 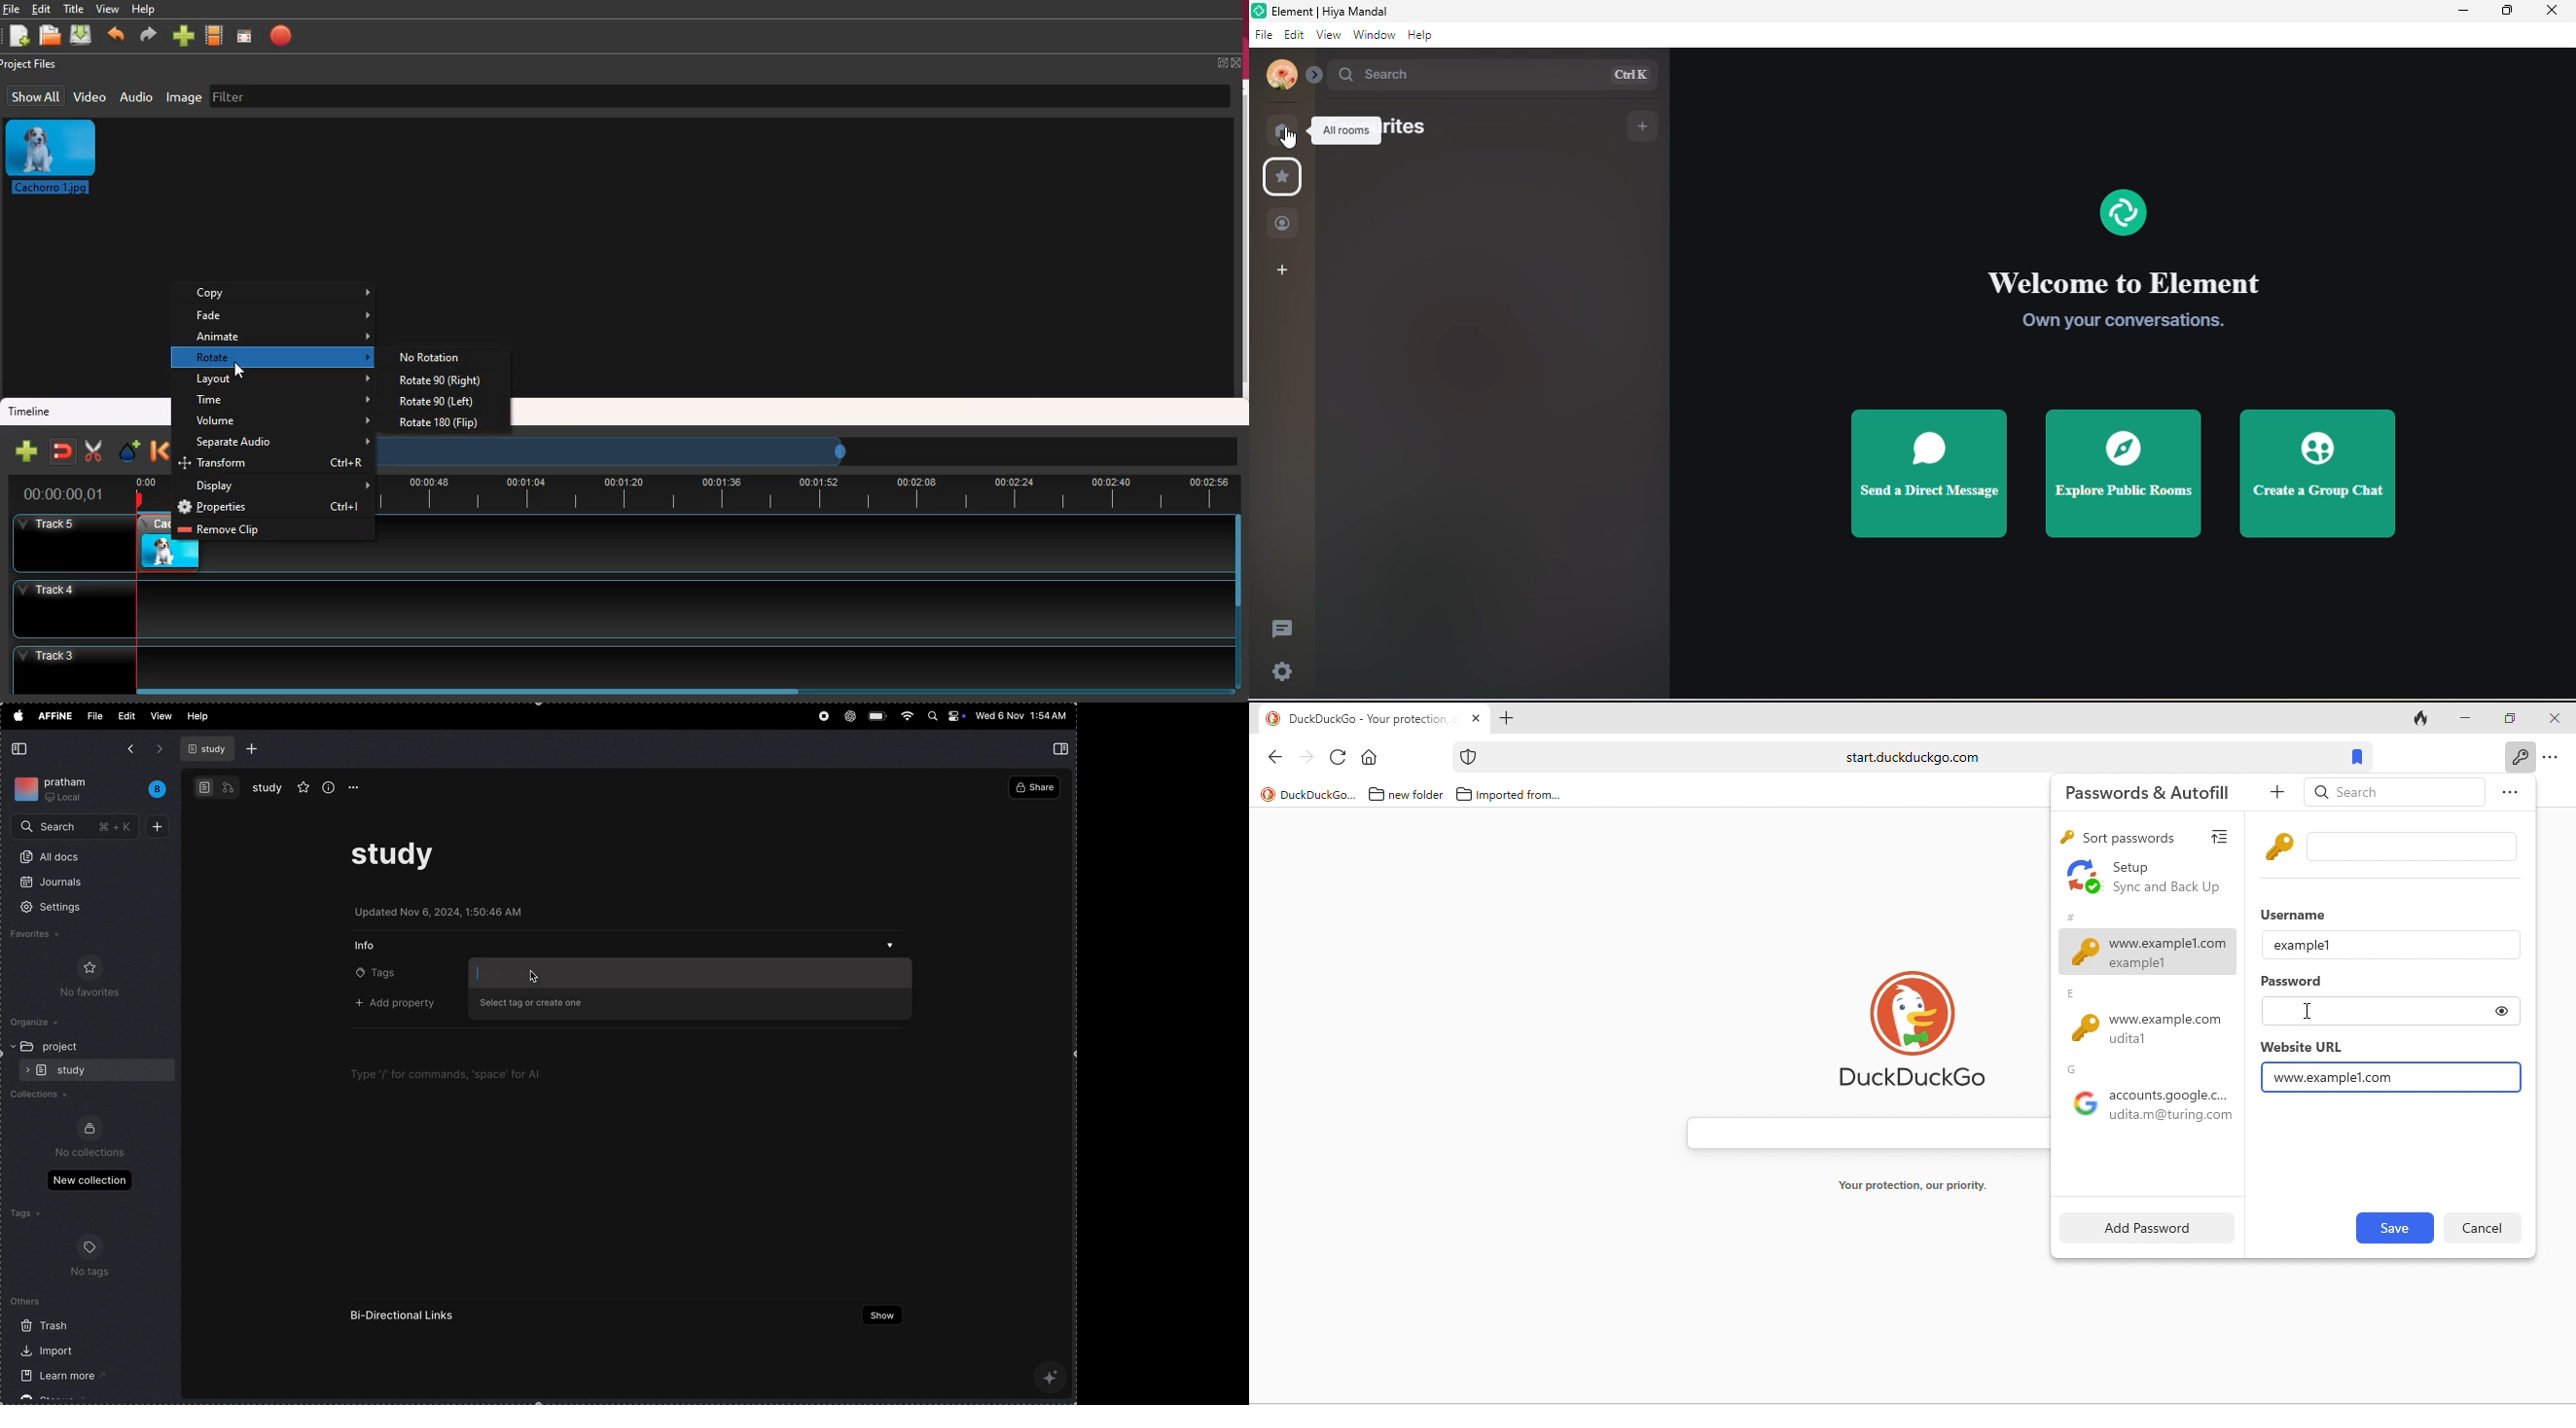 What do you see at coordinates (1470, 757) in the screenshot?
I see `icon` at bounding box center [1470, 757].